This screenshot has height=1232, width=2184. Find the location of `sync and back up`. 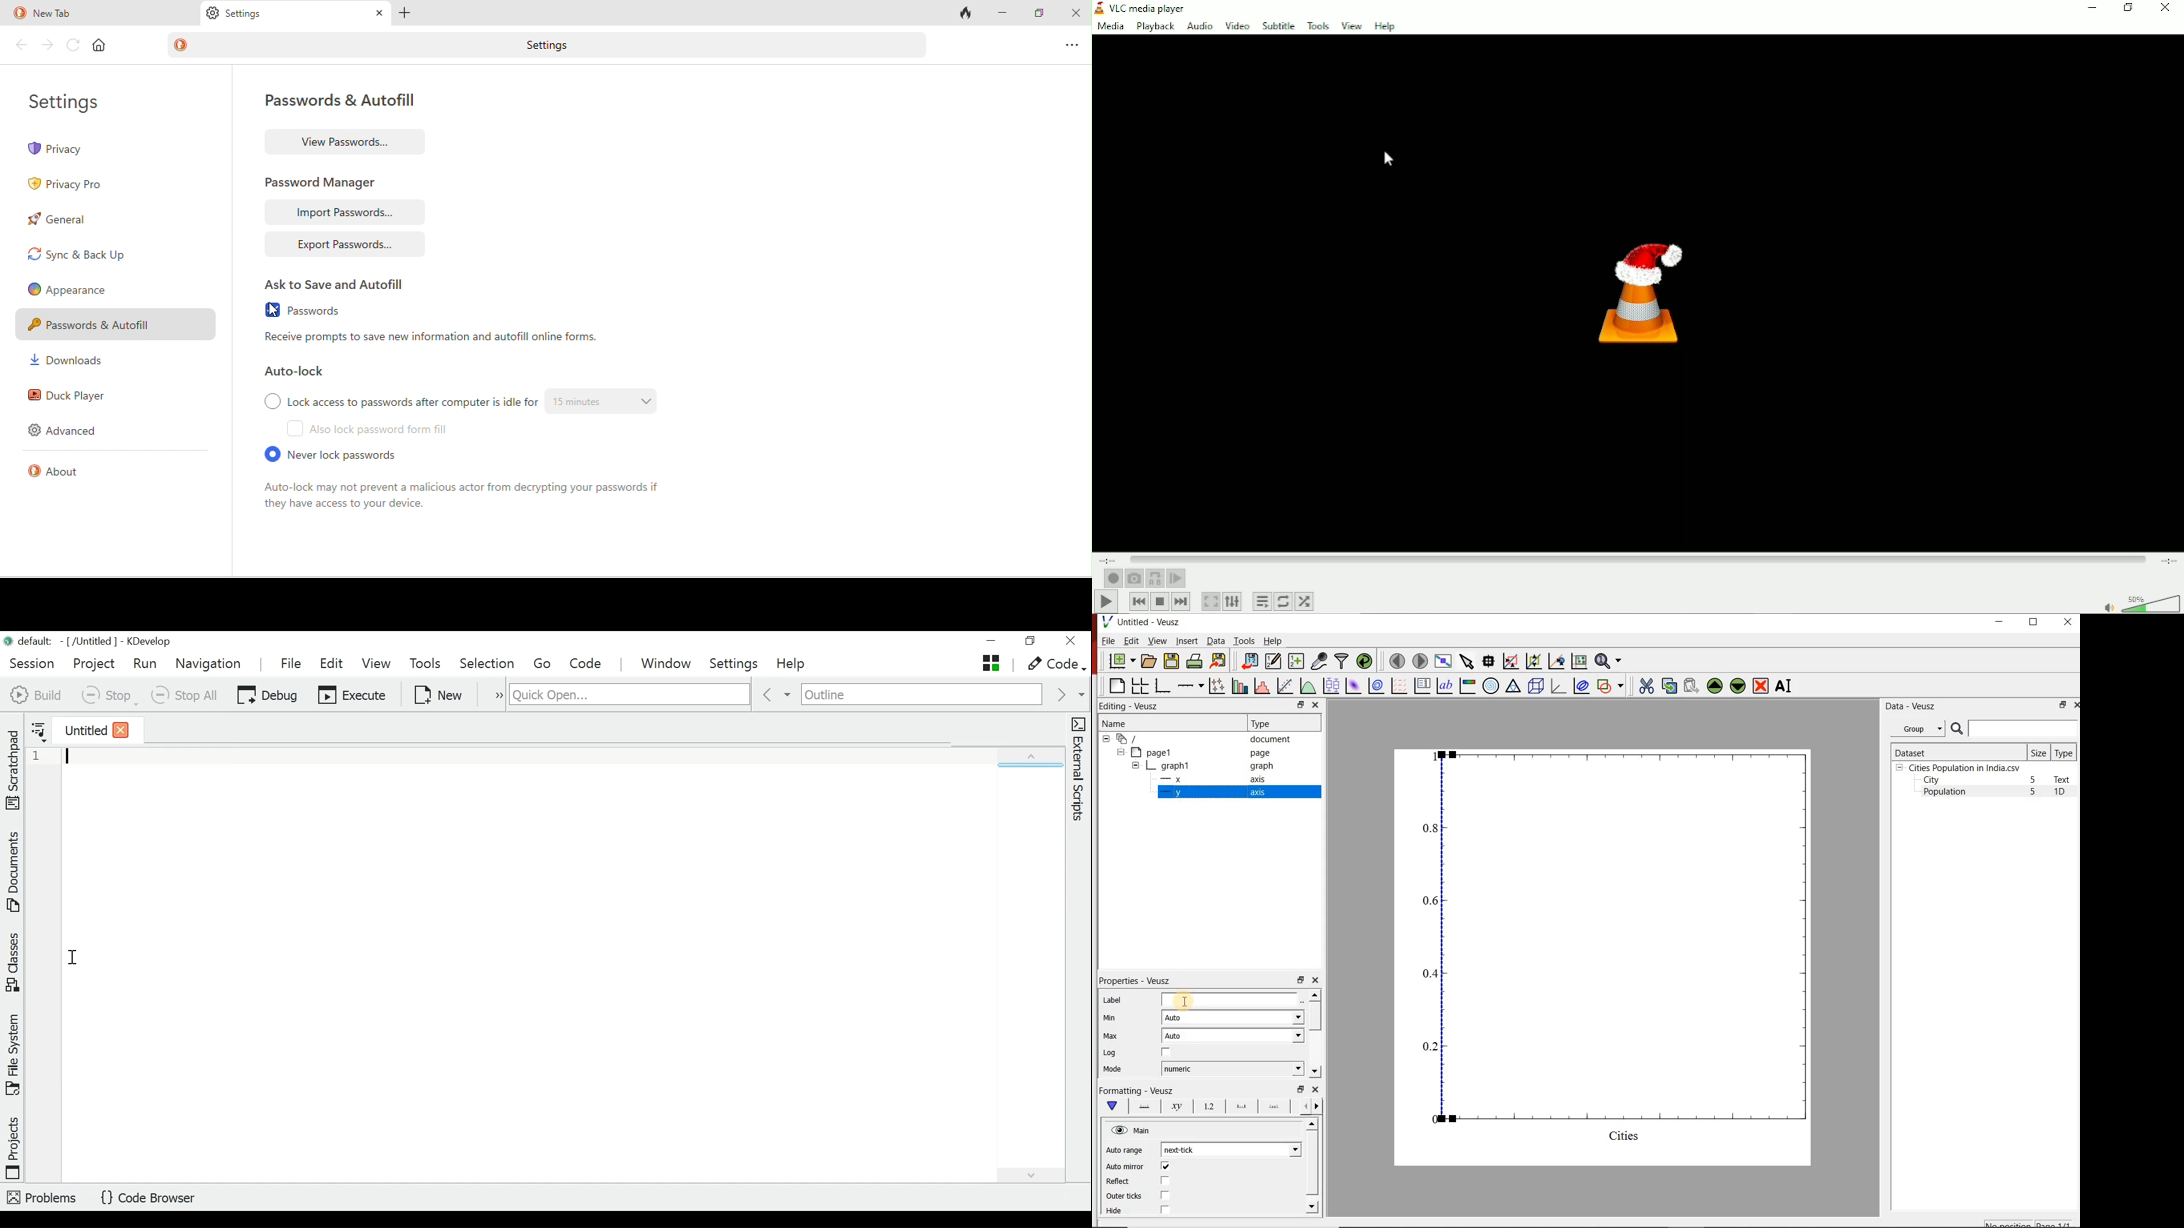

sync and back up is located at coordinates (87, 257).